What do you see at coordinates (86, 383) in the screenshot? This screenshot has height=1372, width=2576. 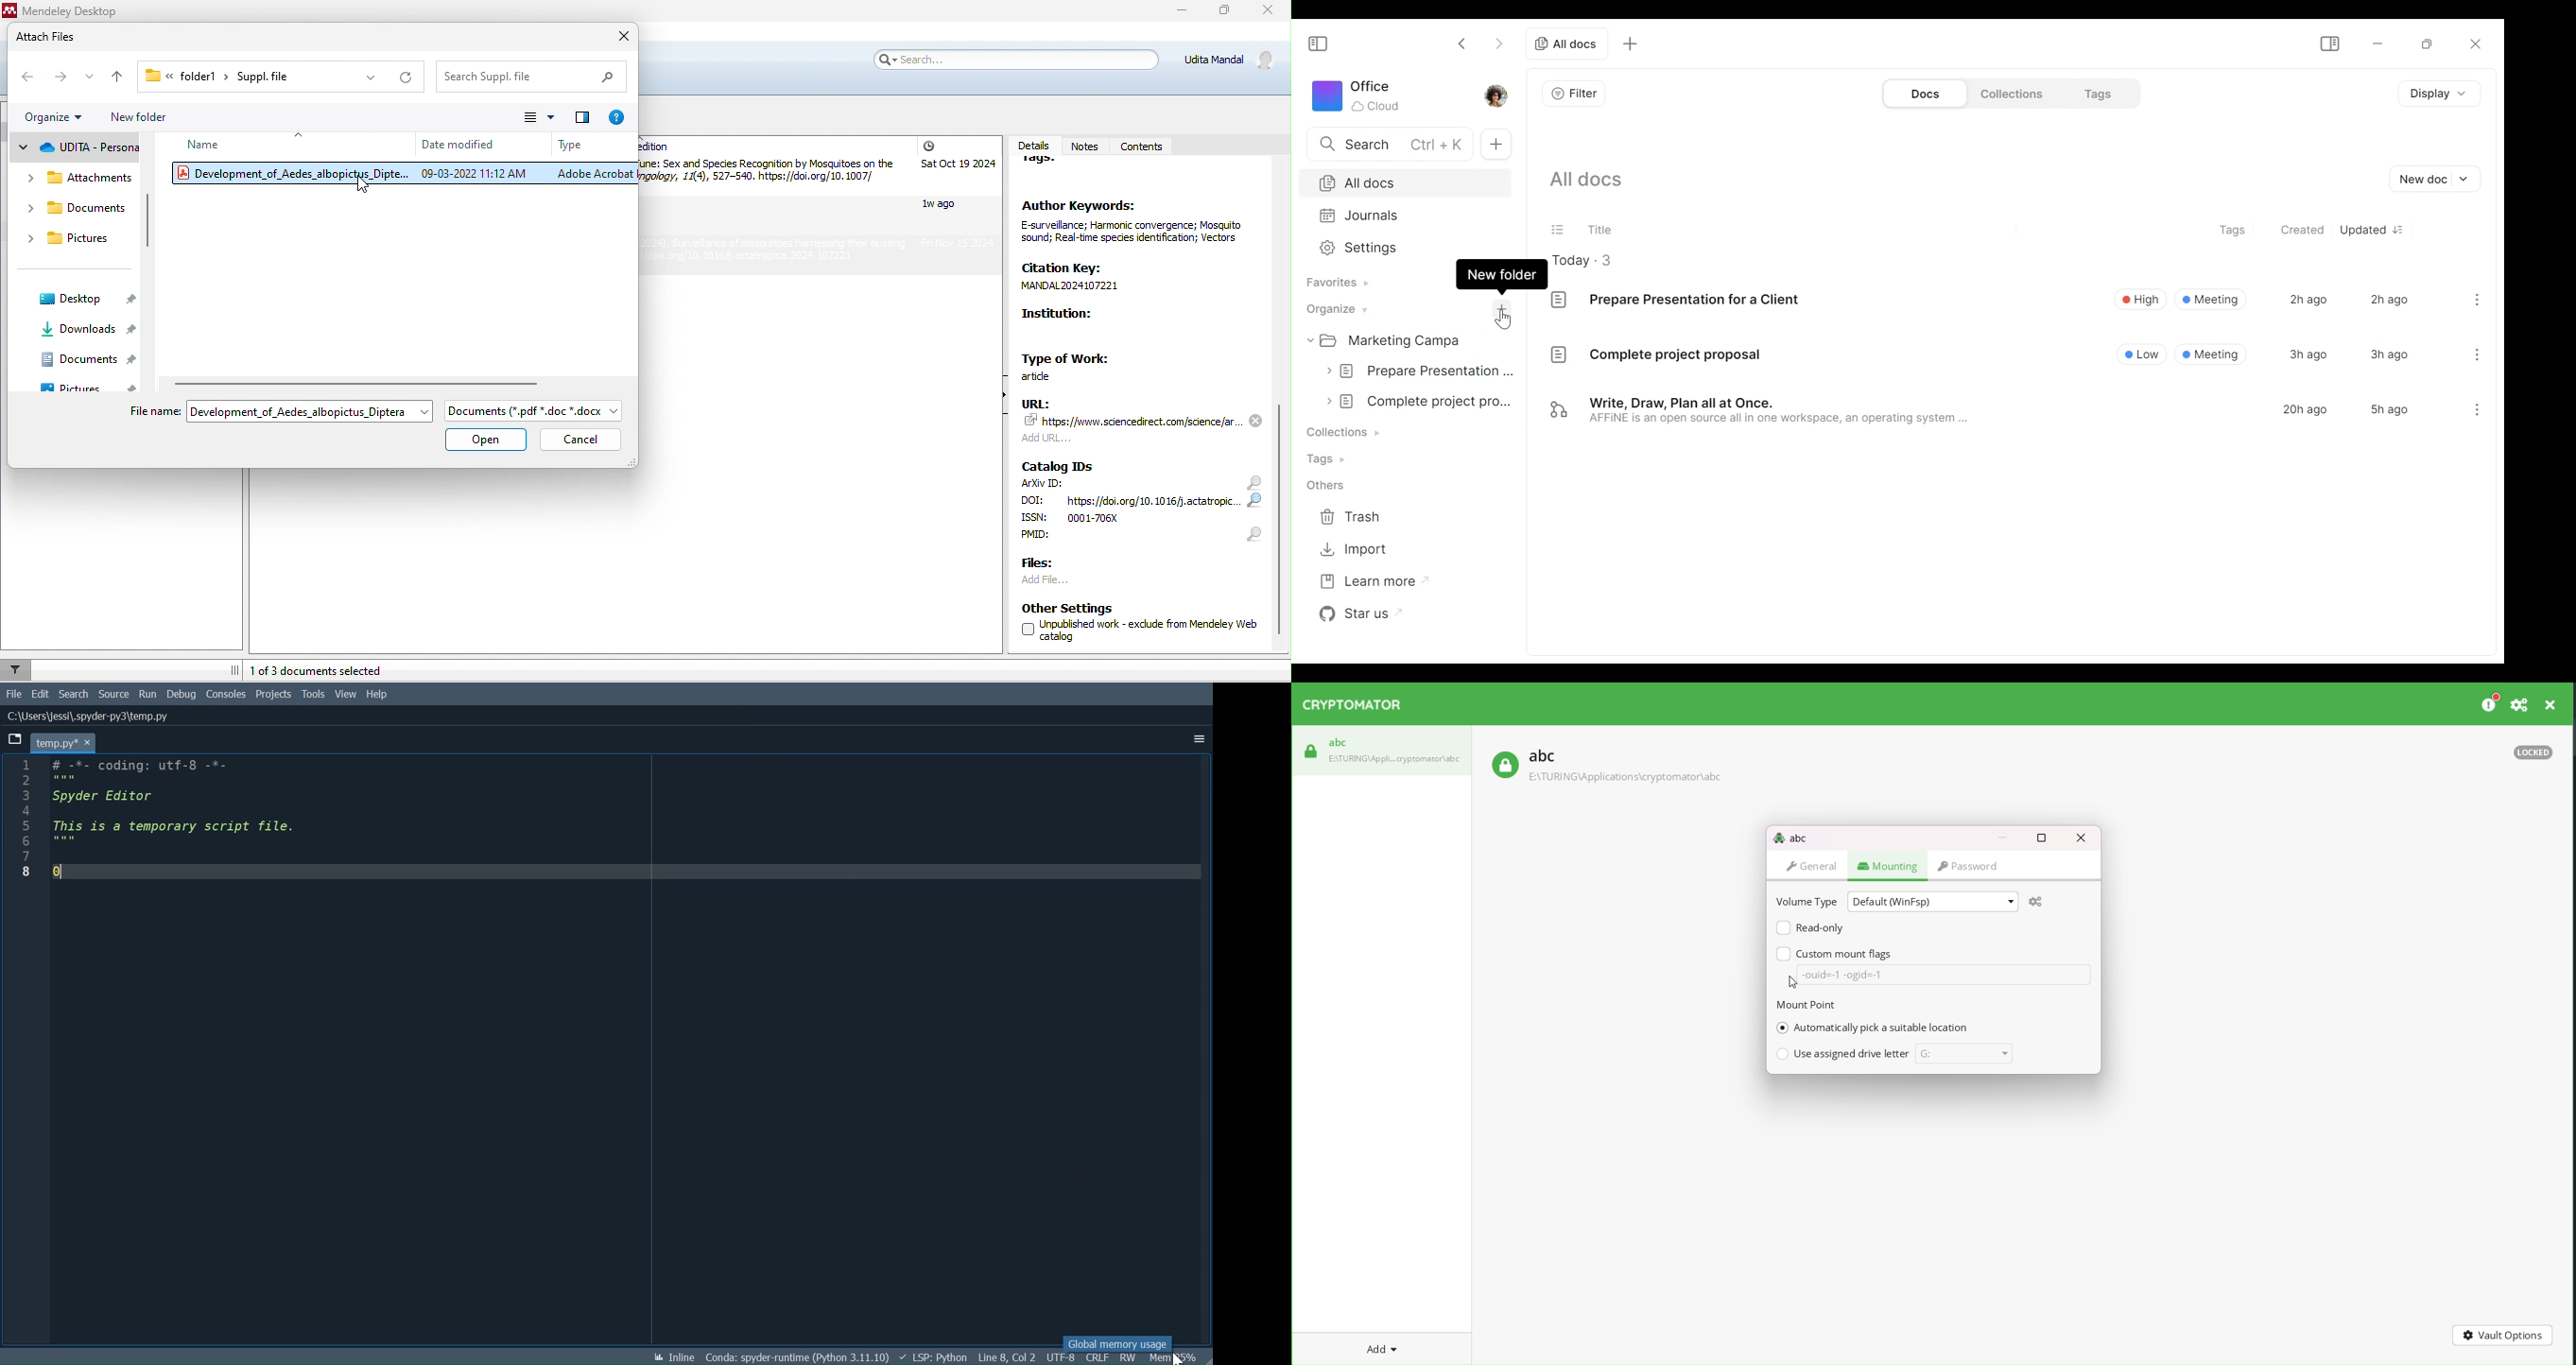 I see `pictures` at bounding box center [86, 383].